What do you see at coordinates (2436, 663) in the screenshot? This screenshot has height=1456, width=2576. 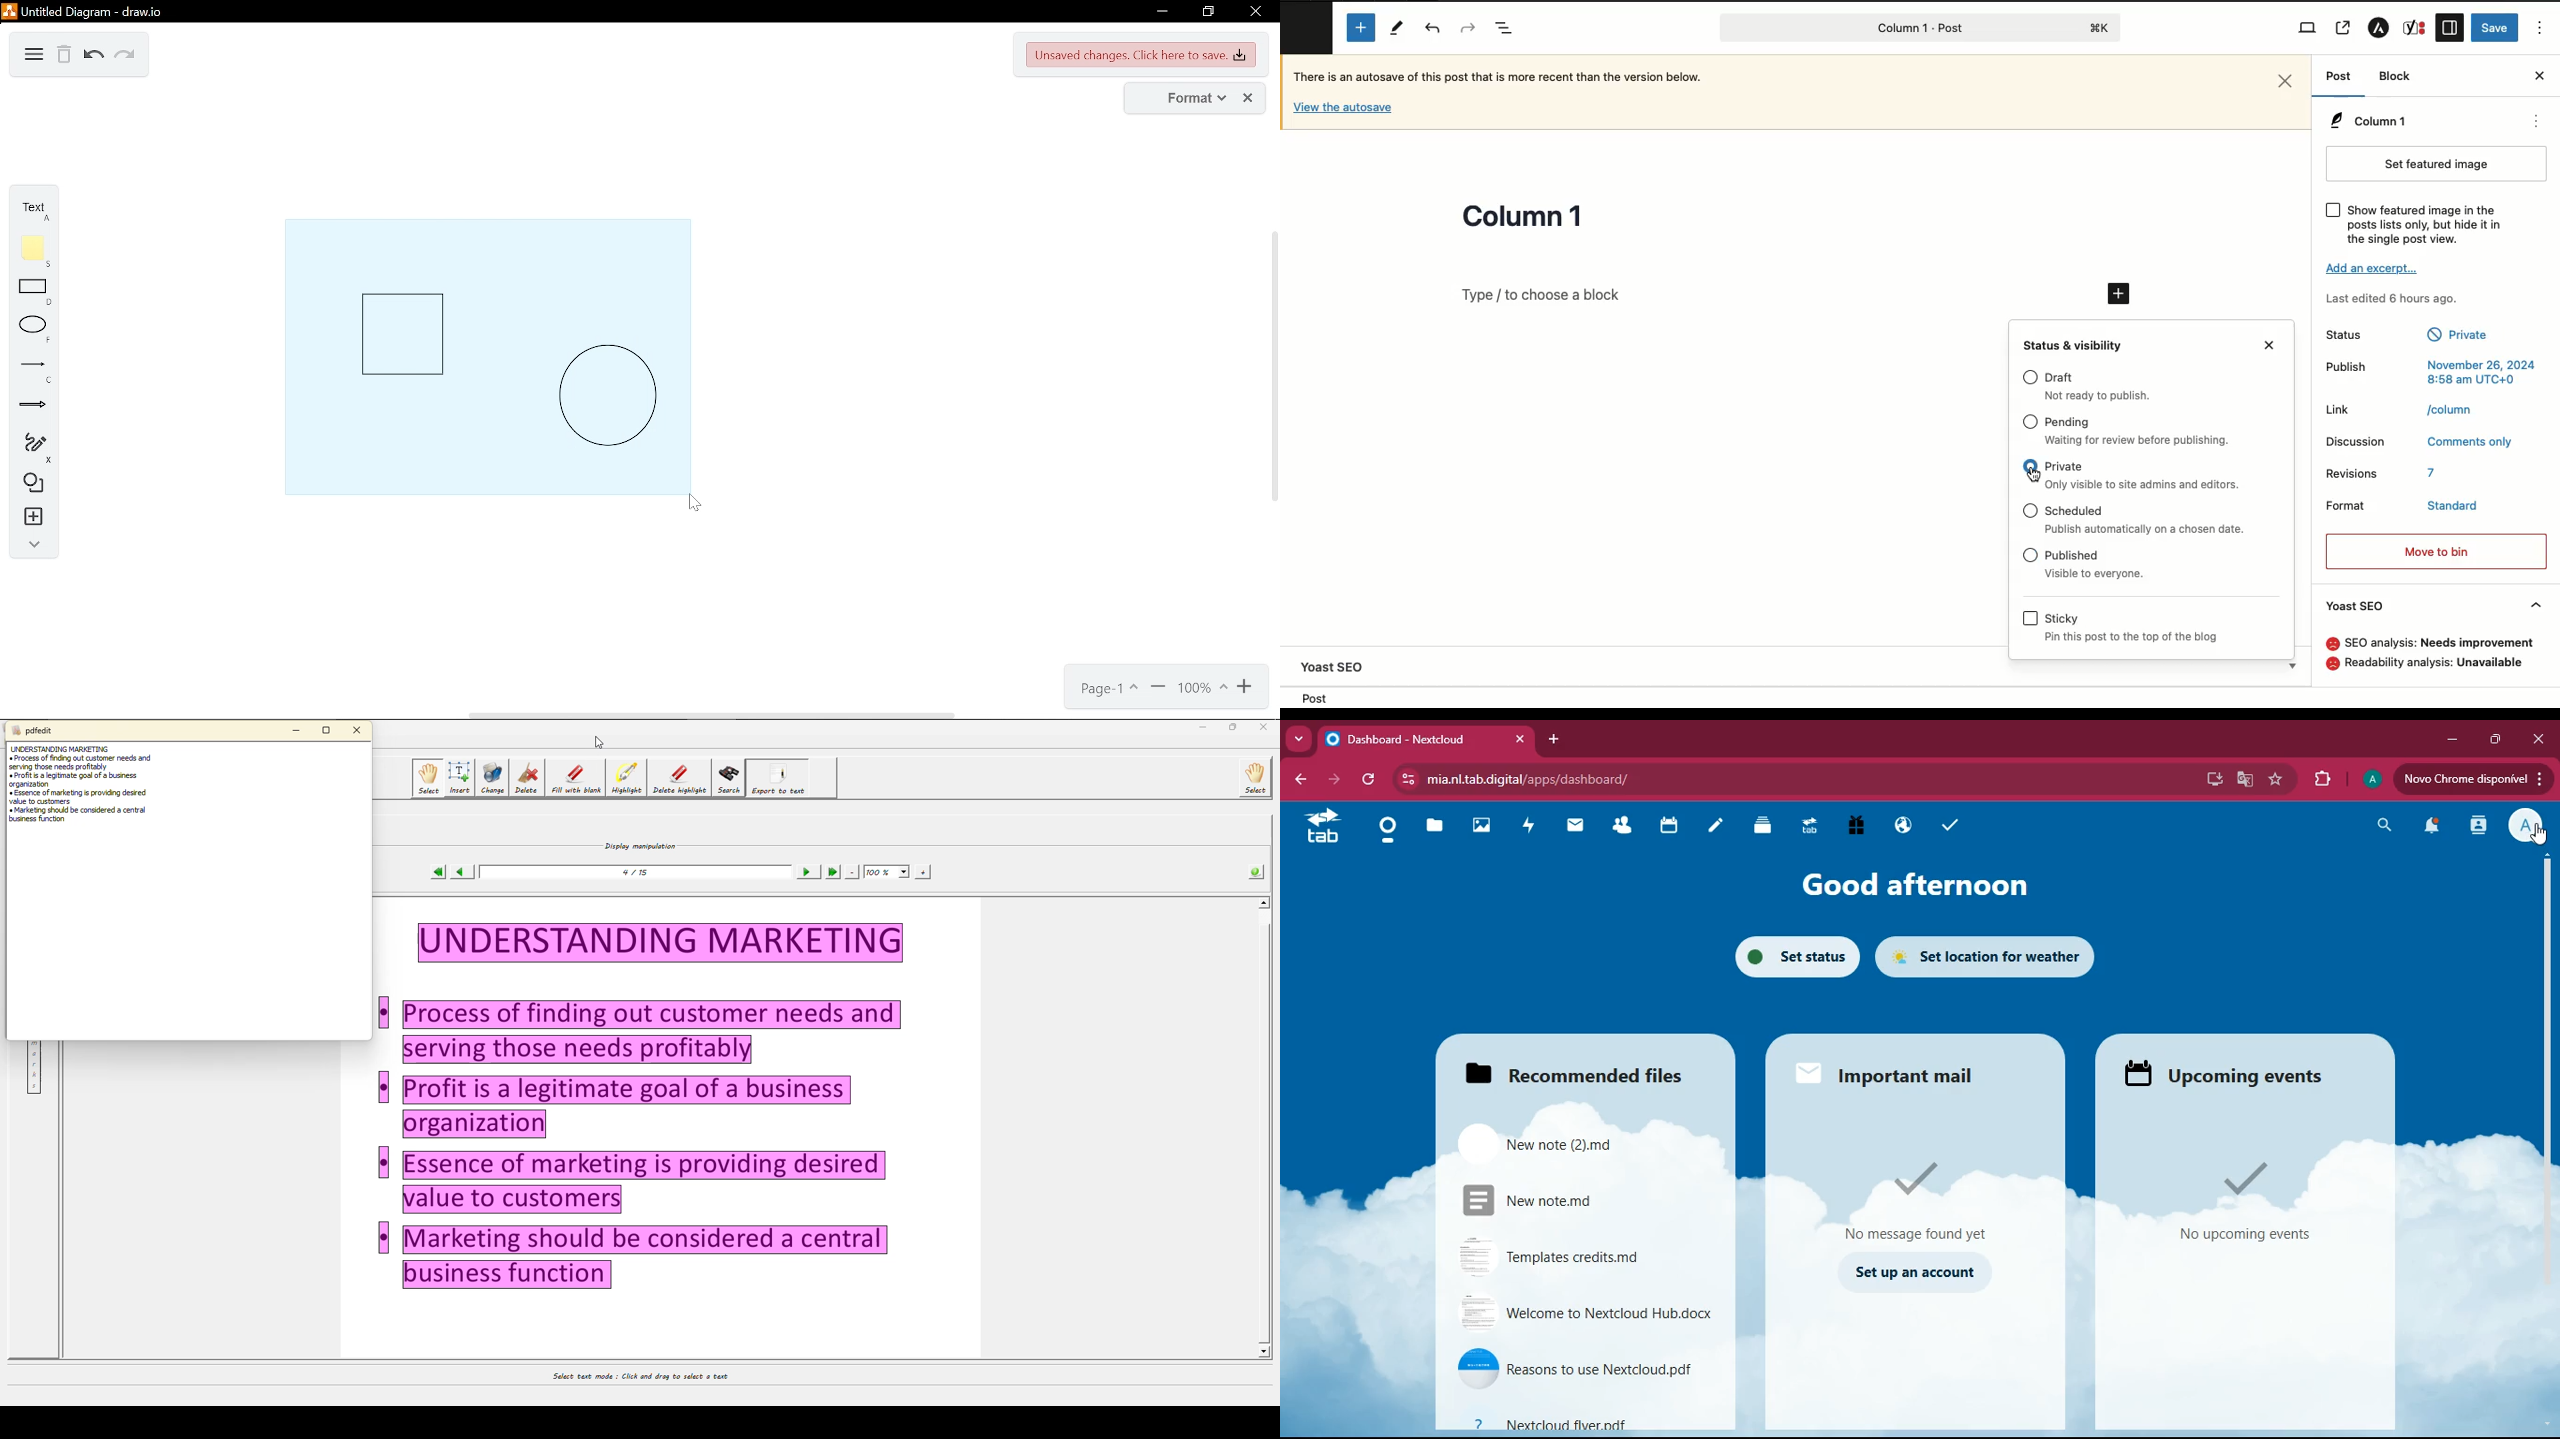 I see `Analysis` at bounding box center [2436, 663].